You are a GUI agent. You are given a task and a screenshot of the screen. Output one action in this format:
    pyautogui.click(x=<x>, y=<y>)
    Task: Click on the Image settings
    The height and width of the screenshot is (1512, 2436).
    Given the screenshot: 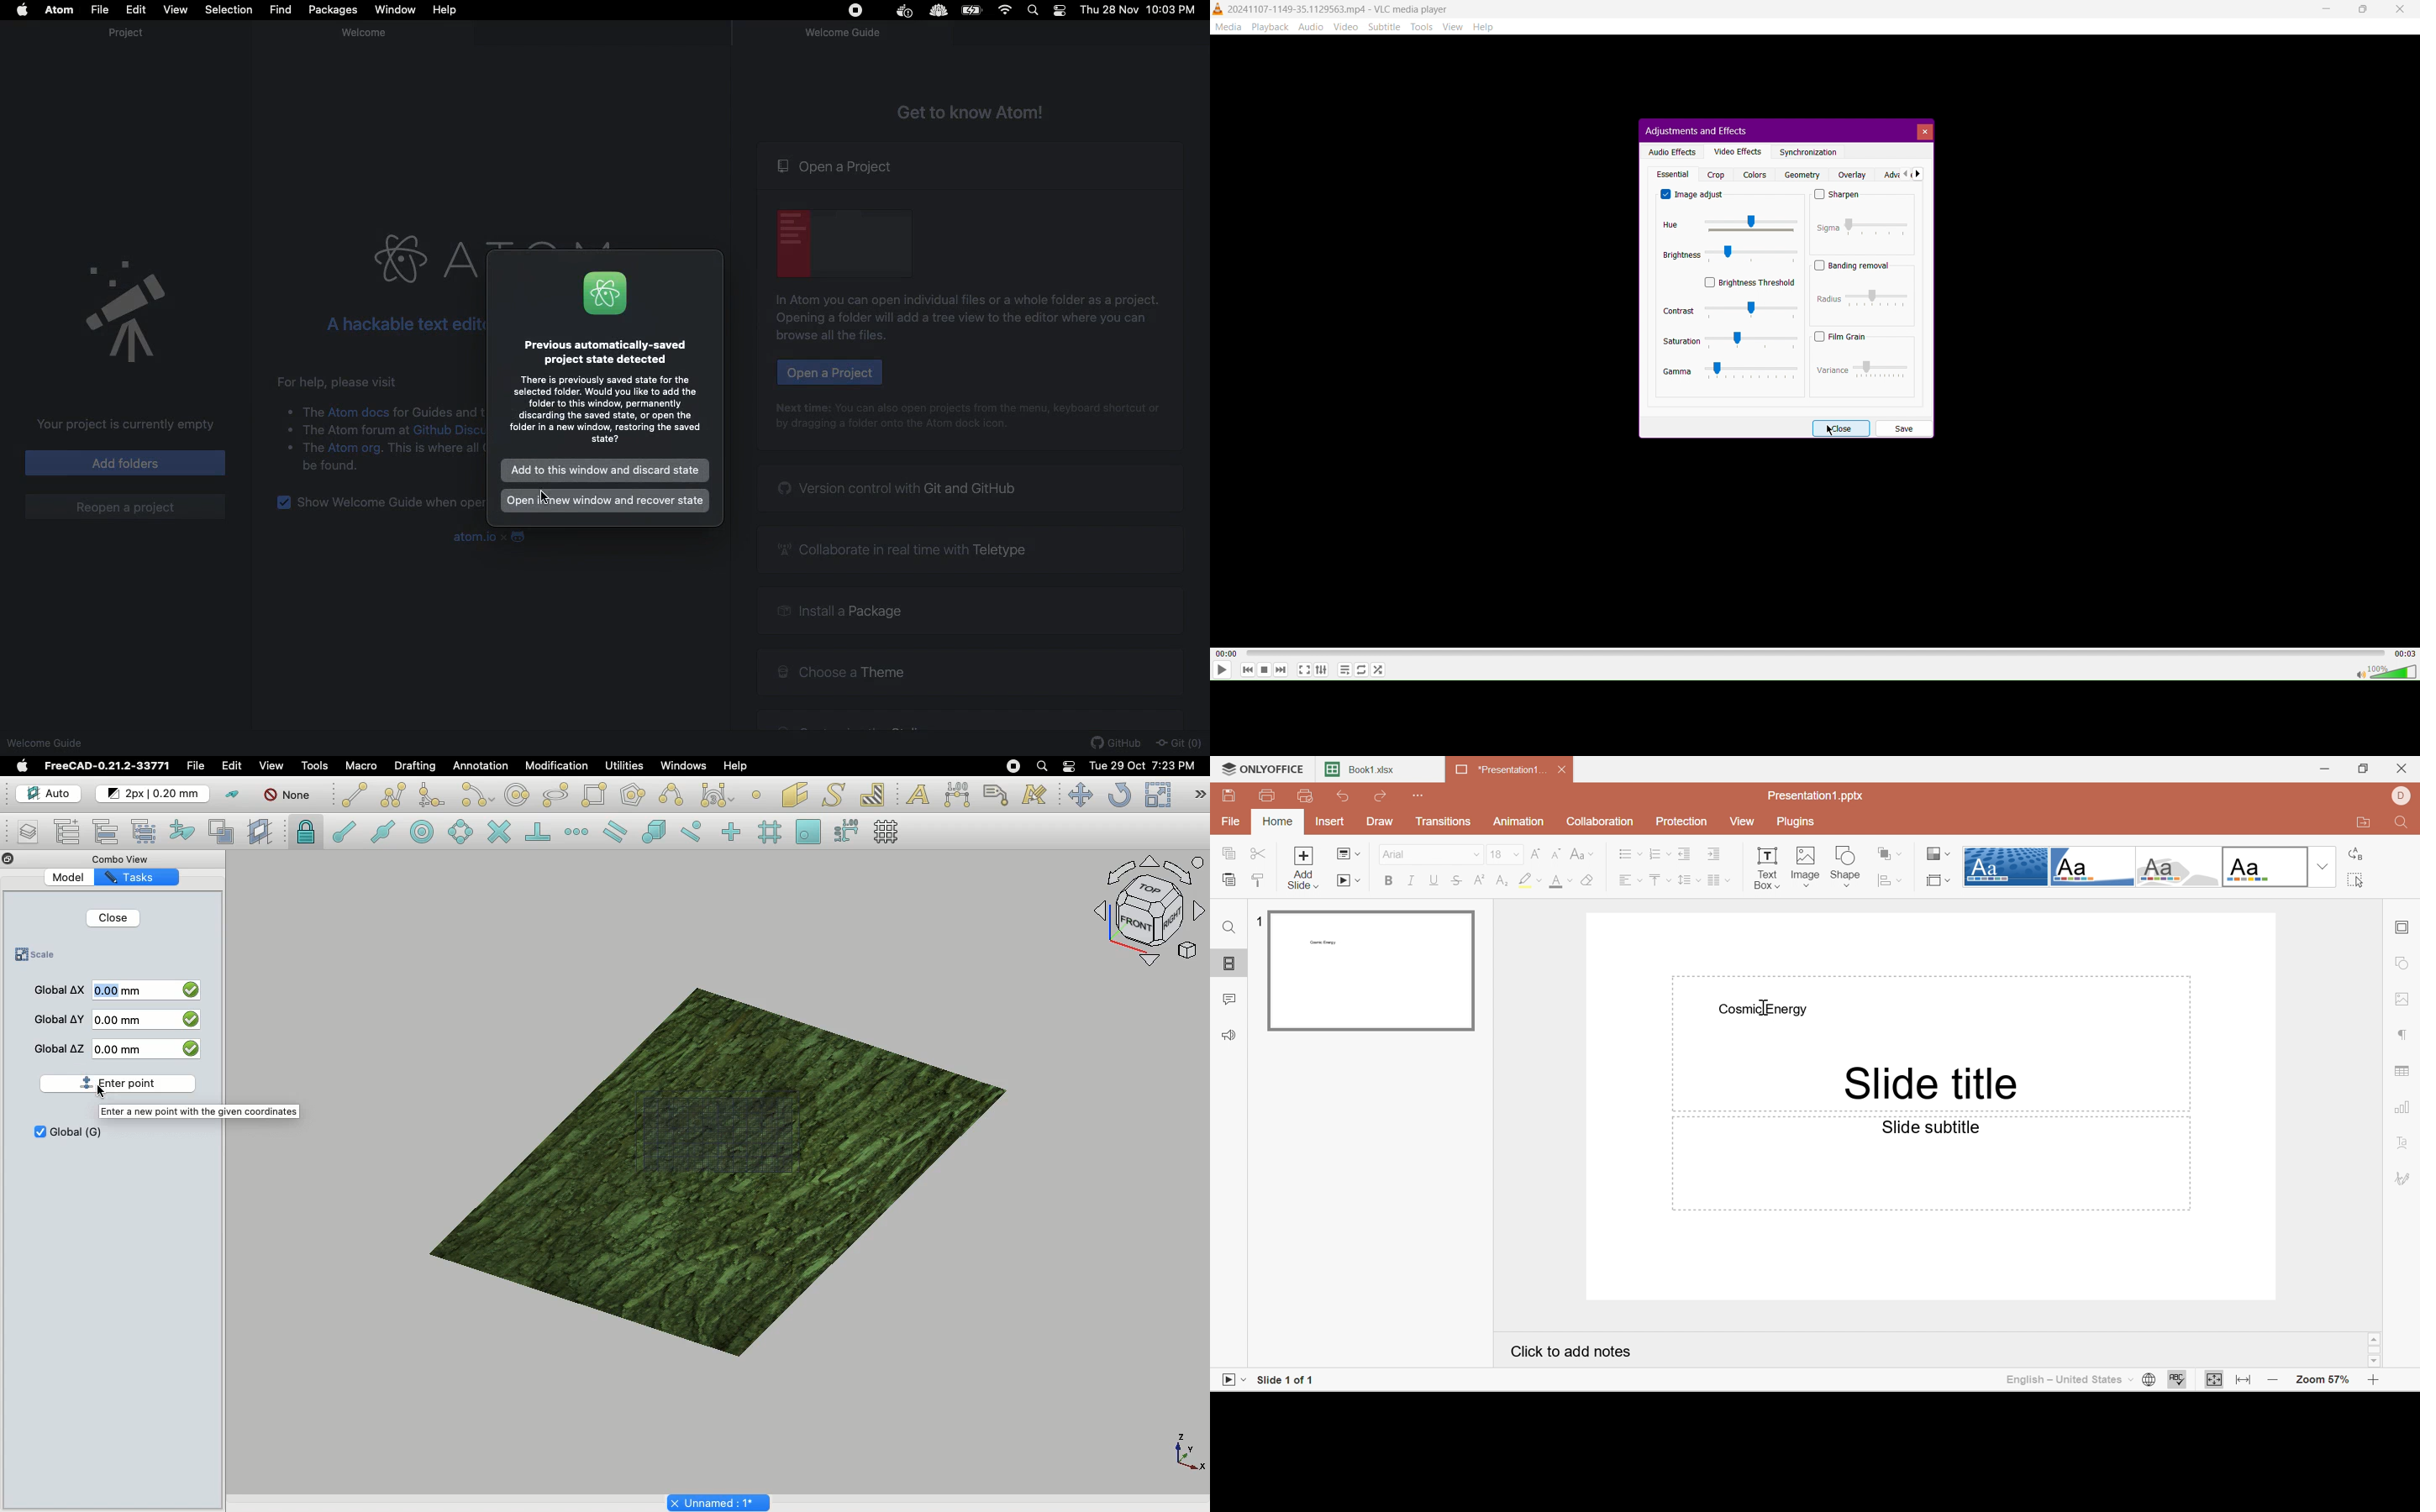 What is the action you would take?
    pyautogui.click(x=2404, y=1000)
    